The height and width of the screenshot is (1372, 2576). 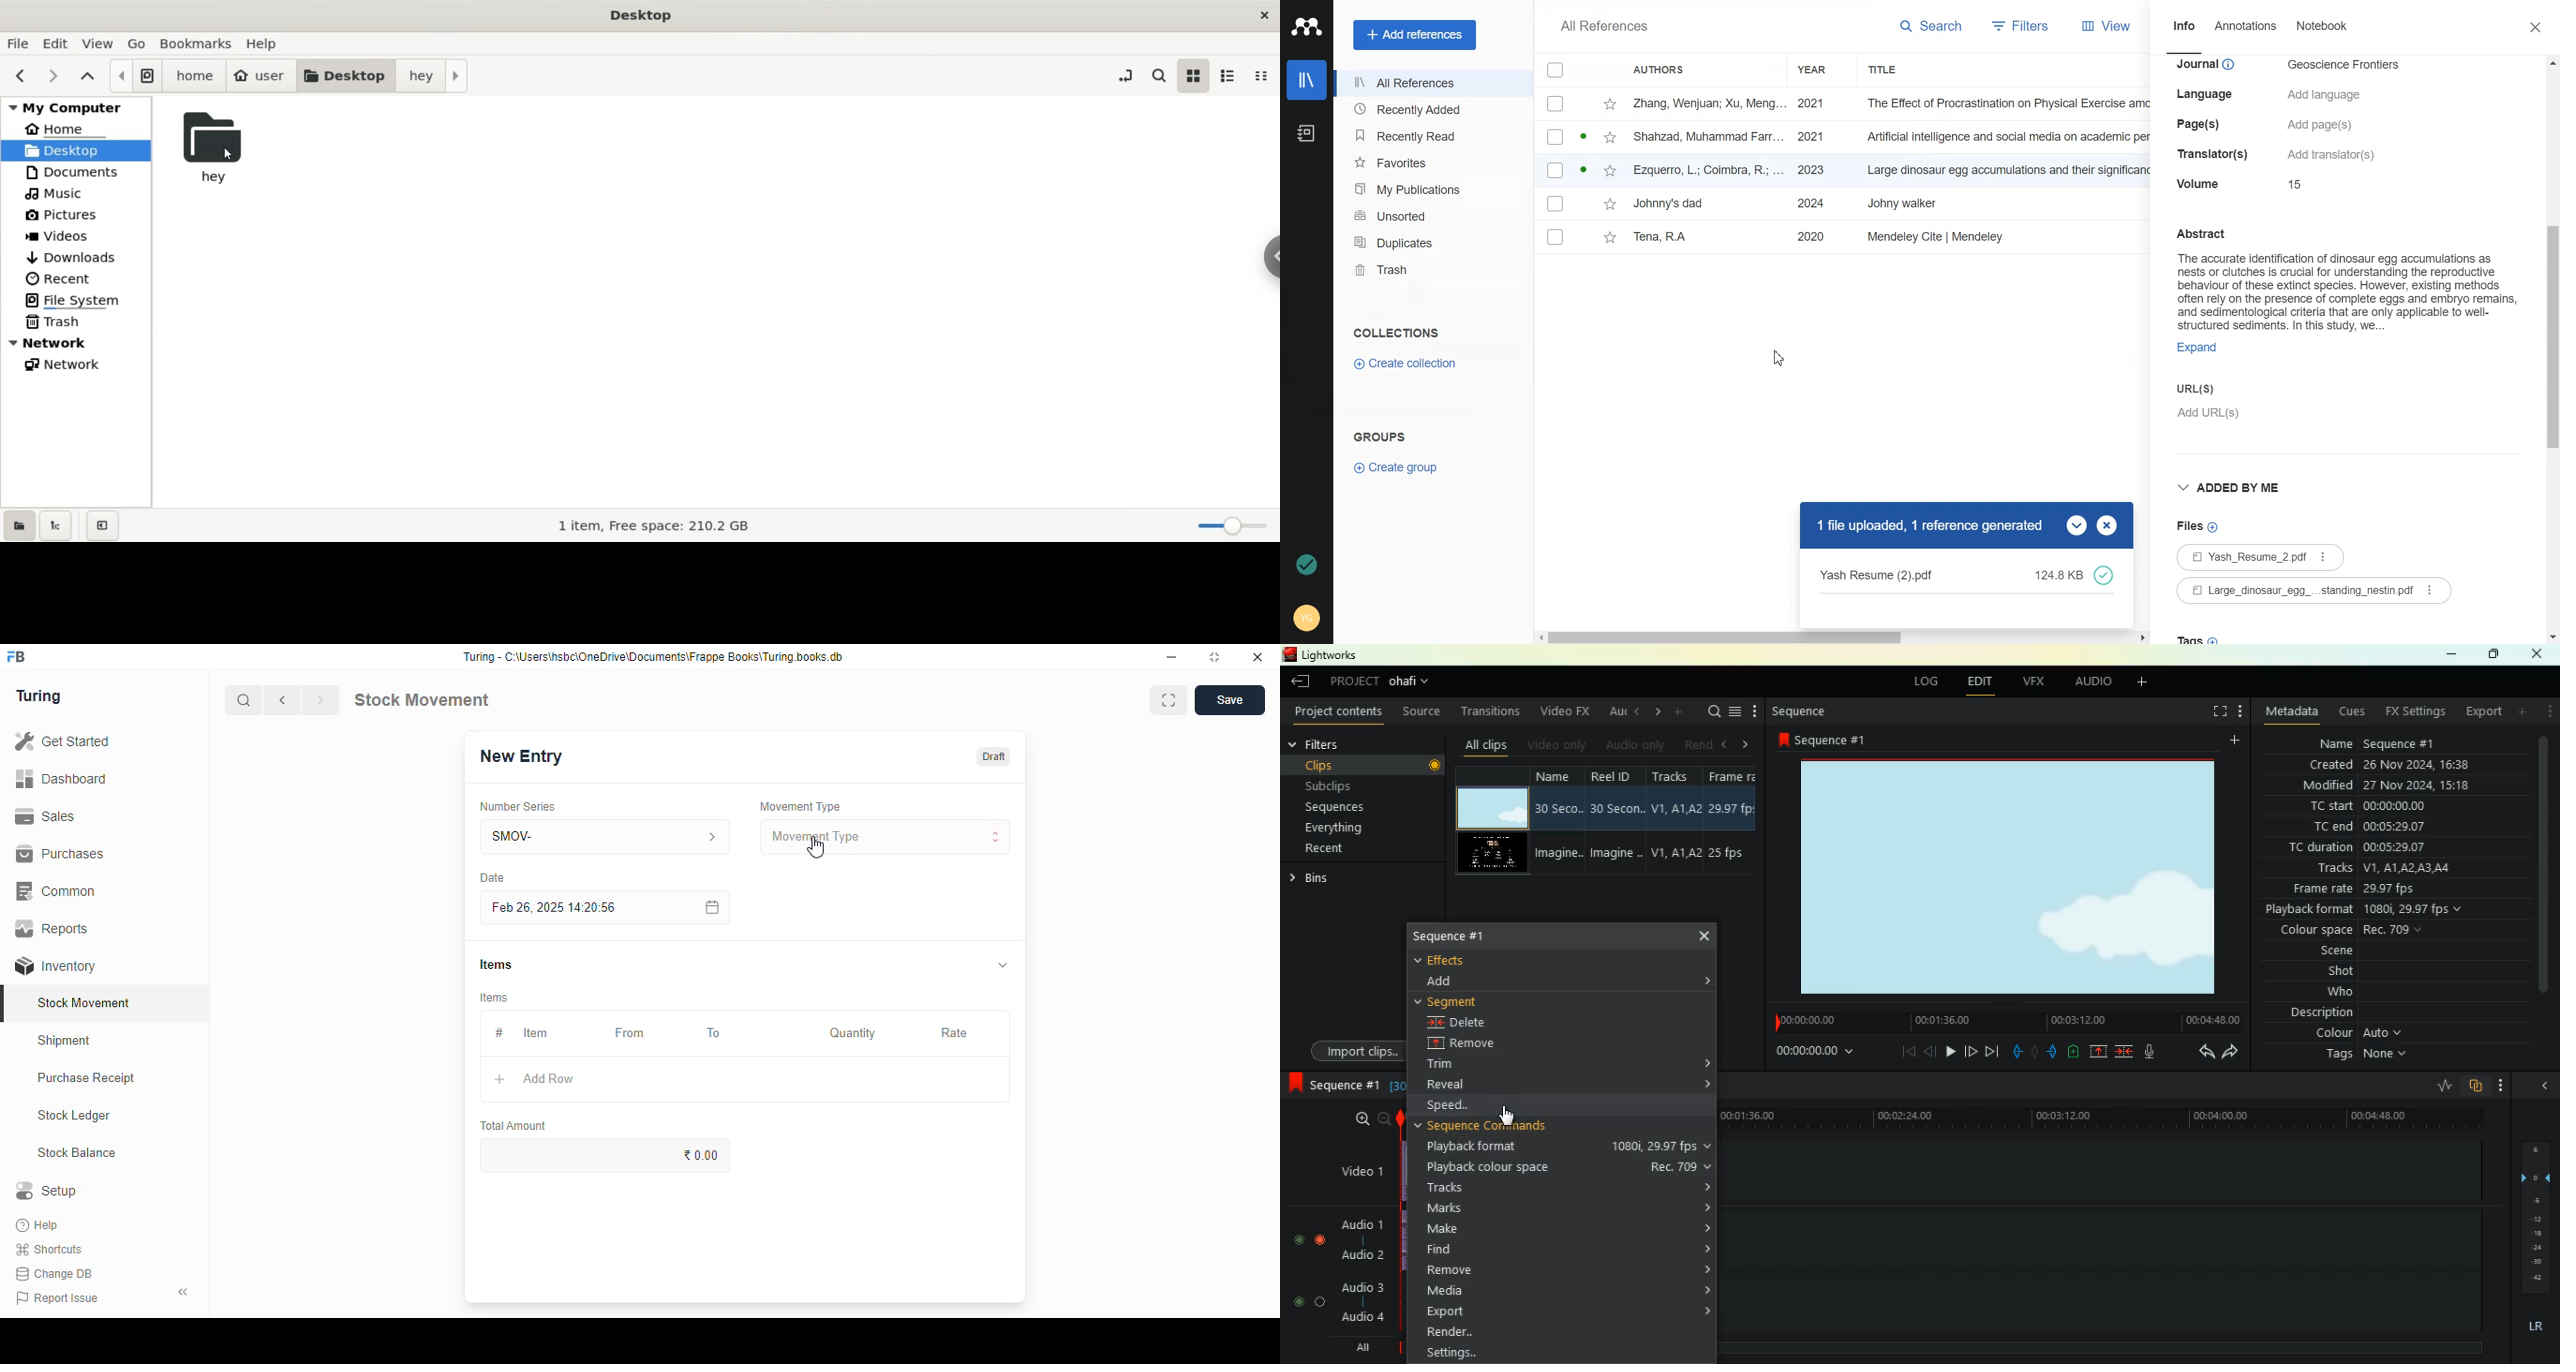 I want to click on description, so click(x=2322, y=1013).